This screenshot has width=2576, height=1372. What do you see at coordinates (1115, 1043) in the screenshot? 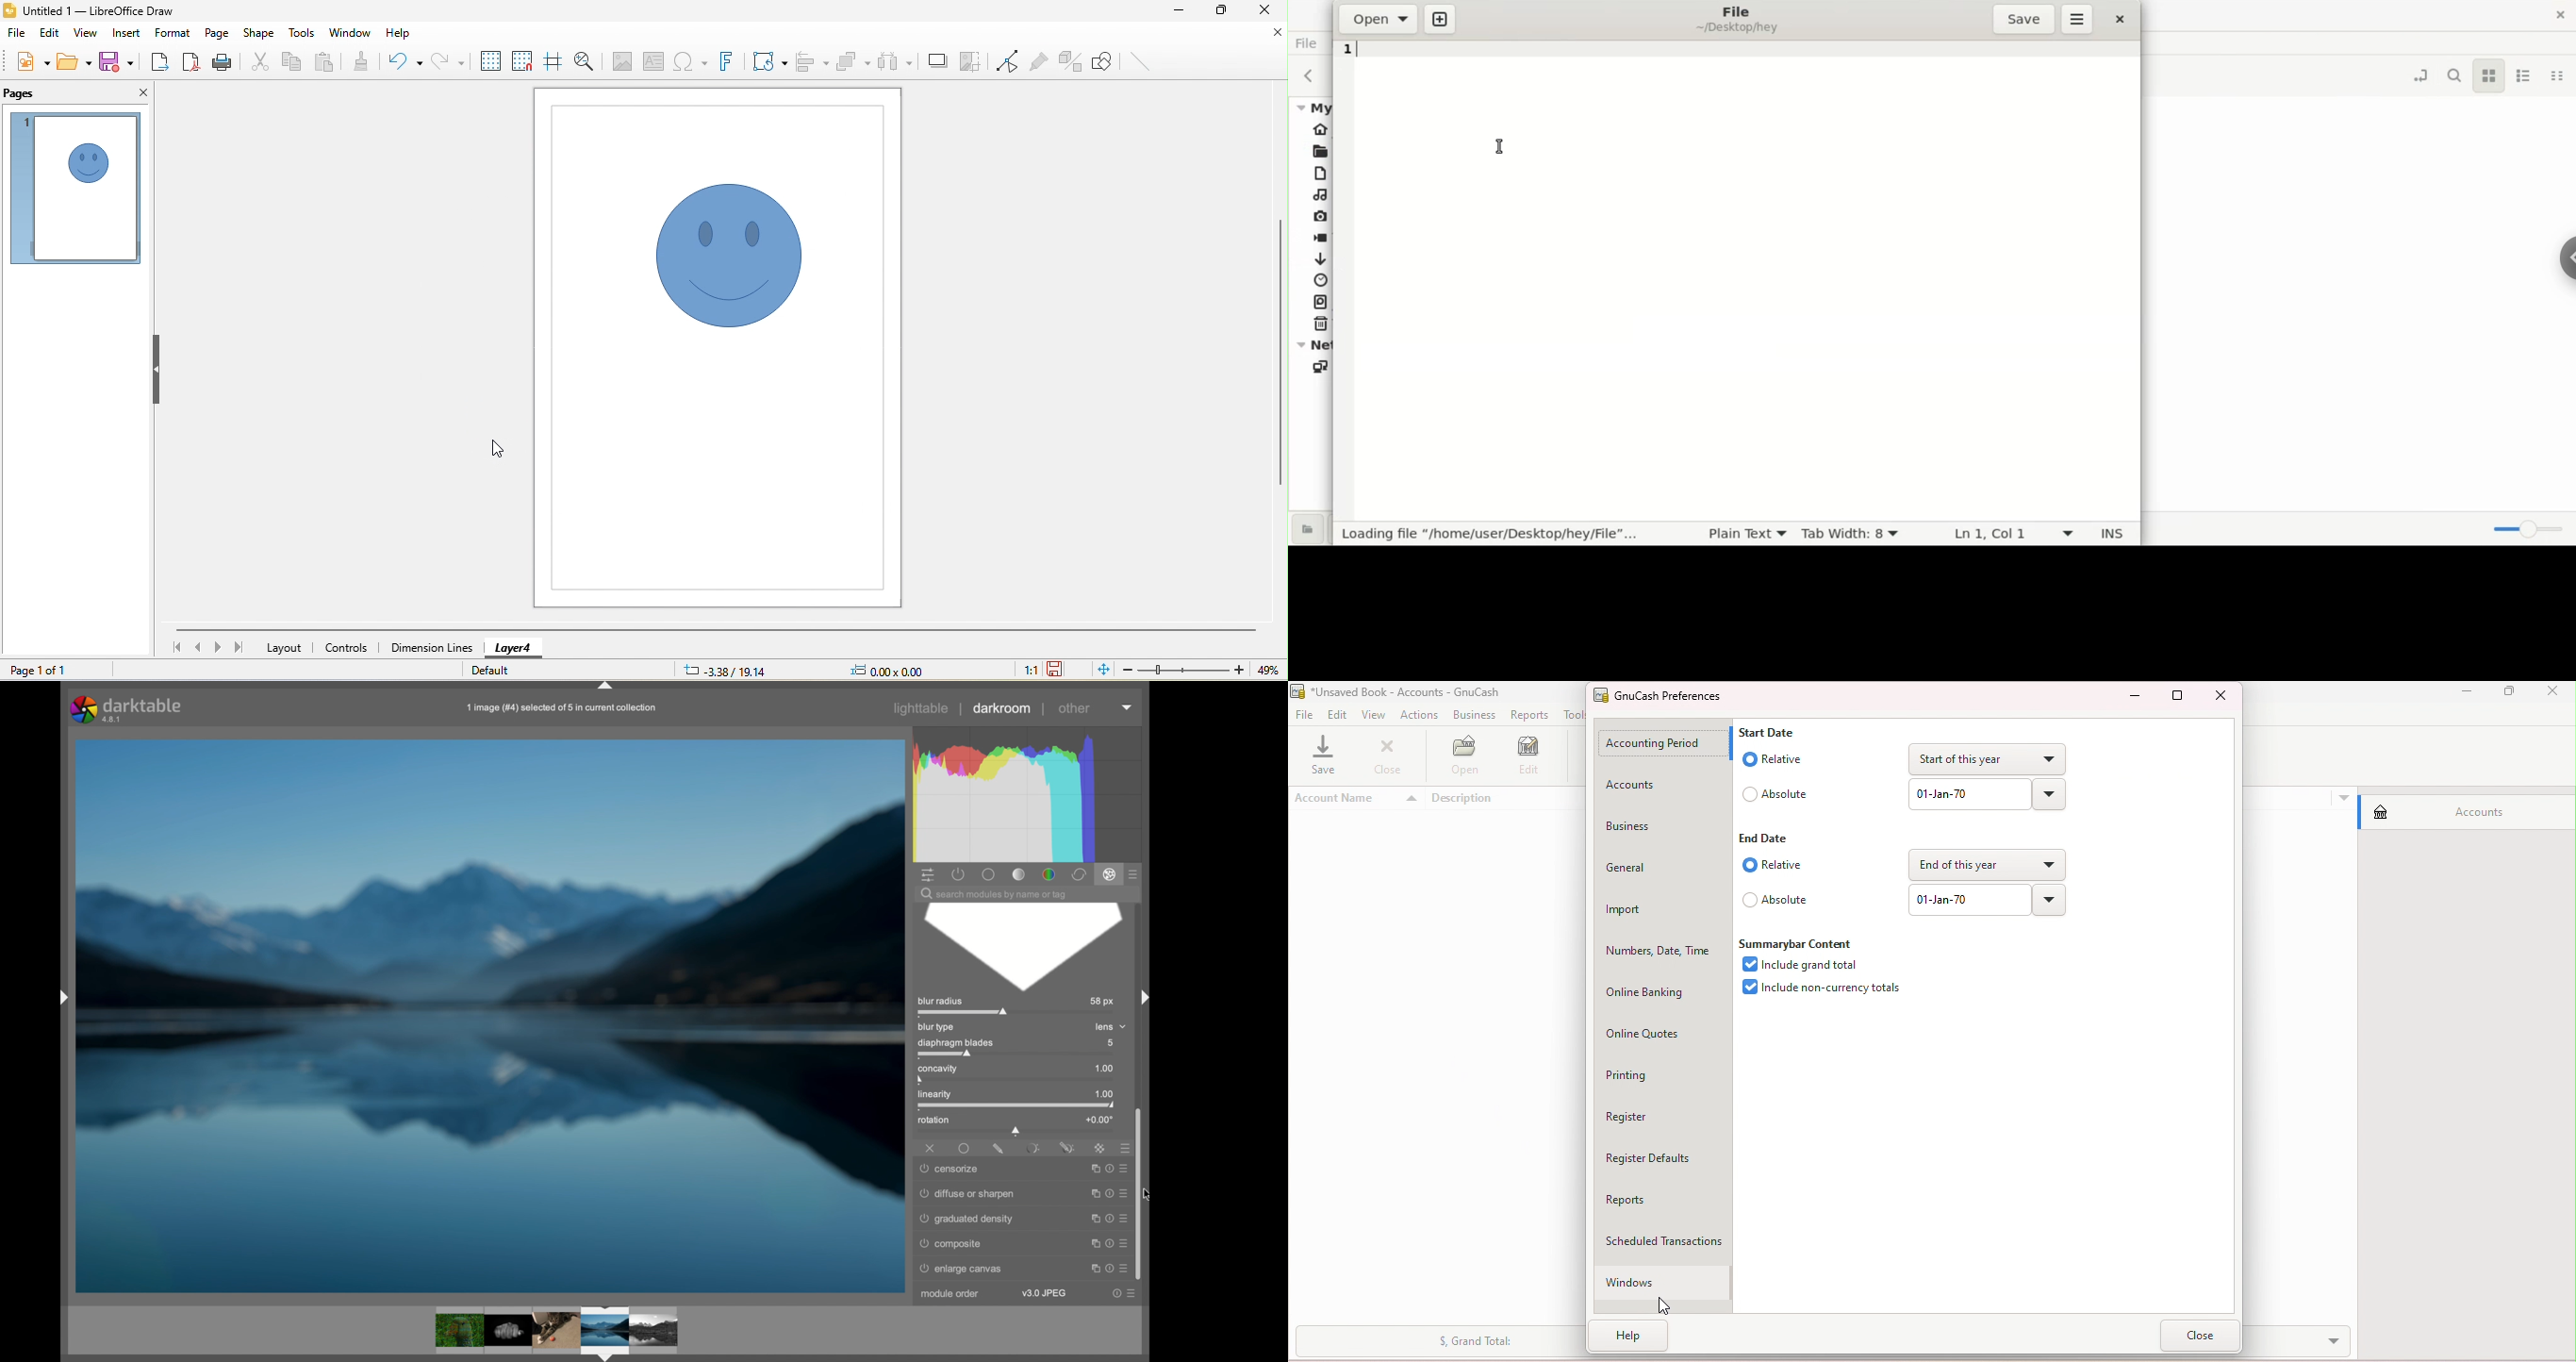
I see `5` at bounding box center [1115, 1043].